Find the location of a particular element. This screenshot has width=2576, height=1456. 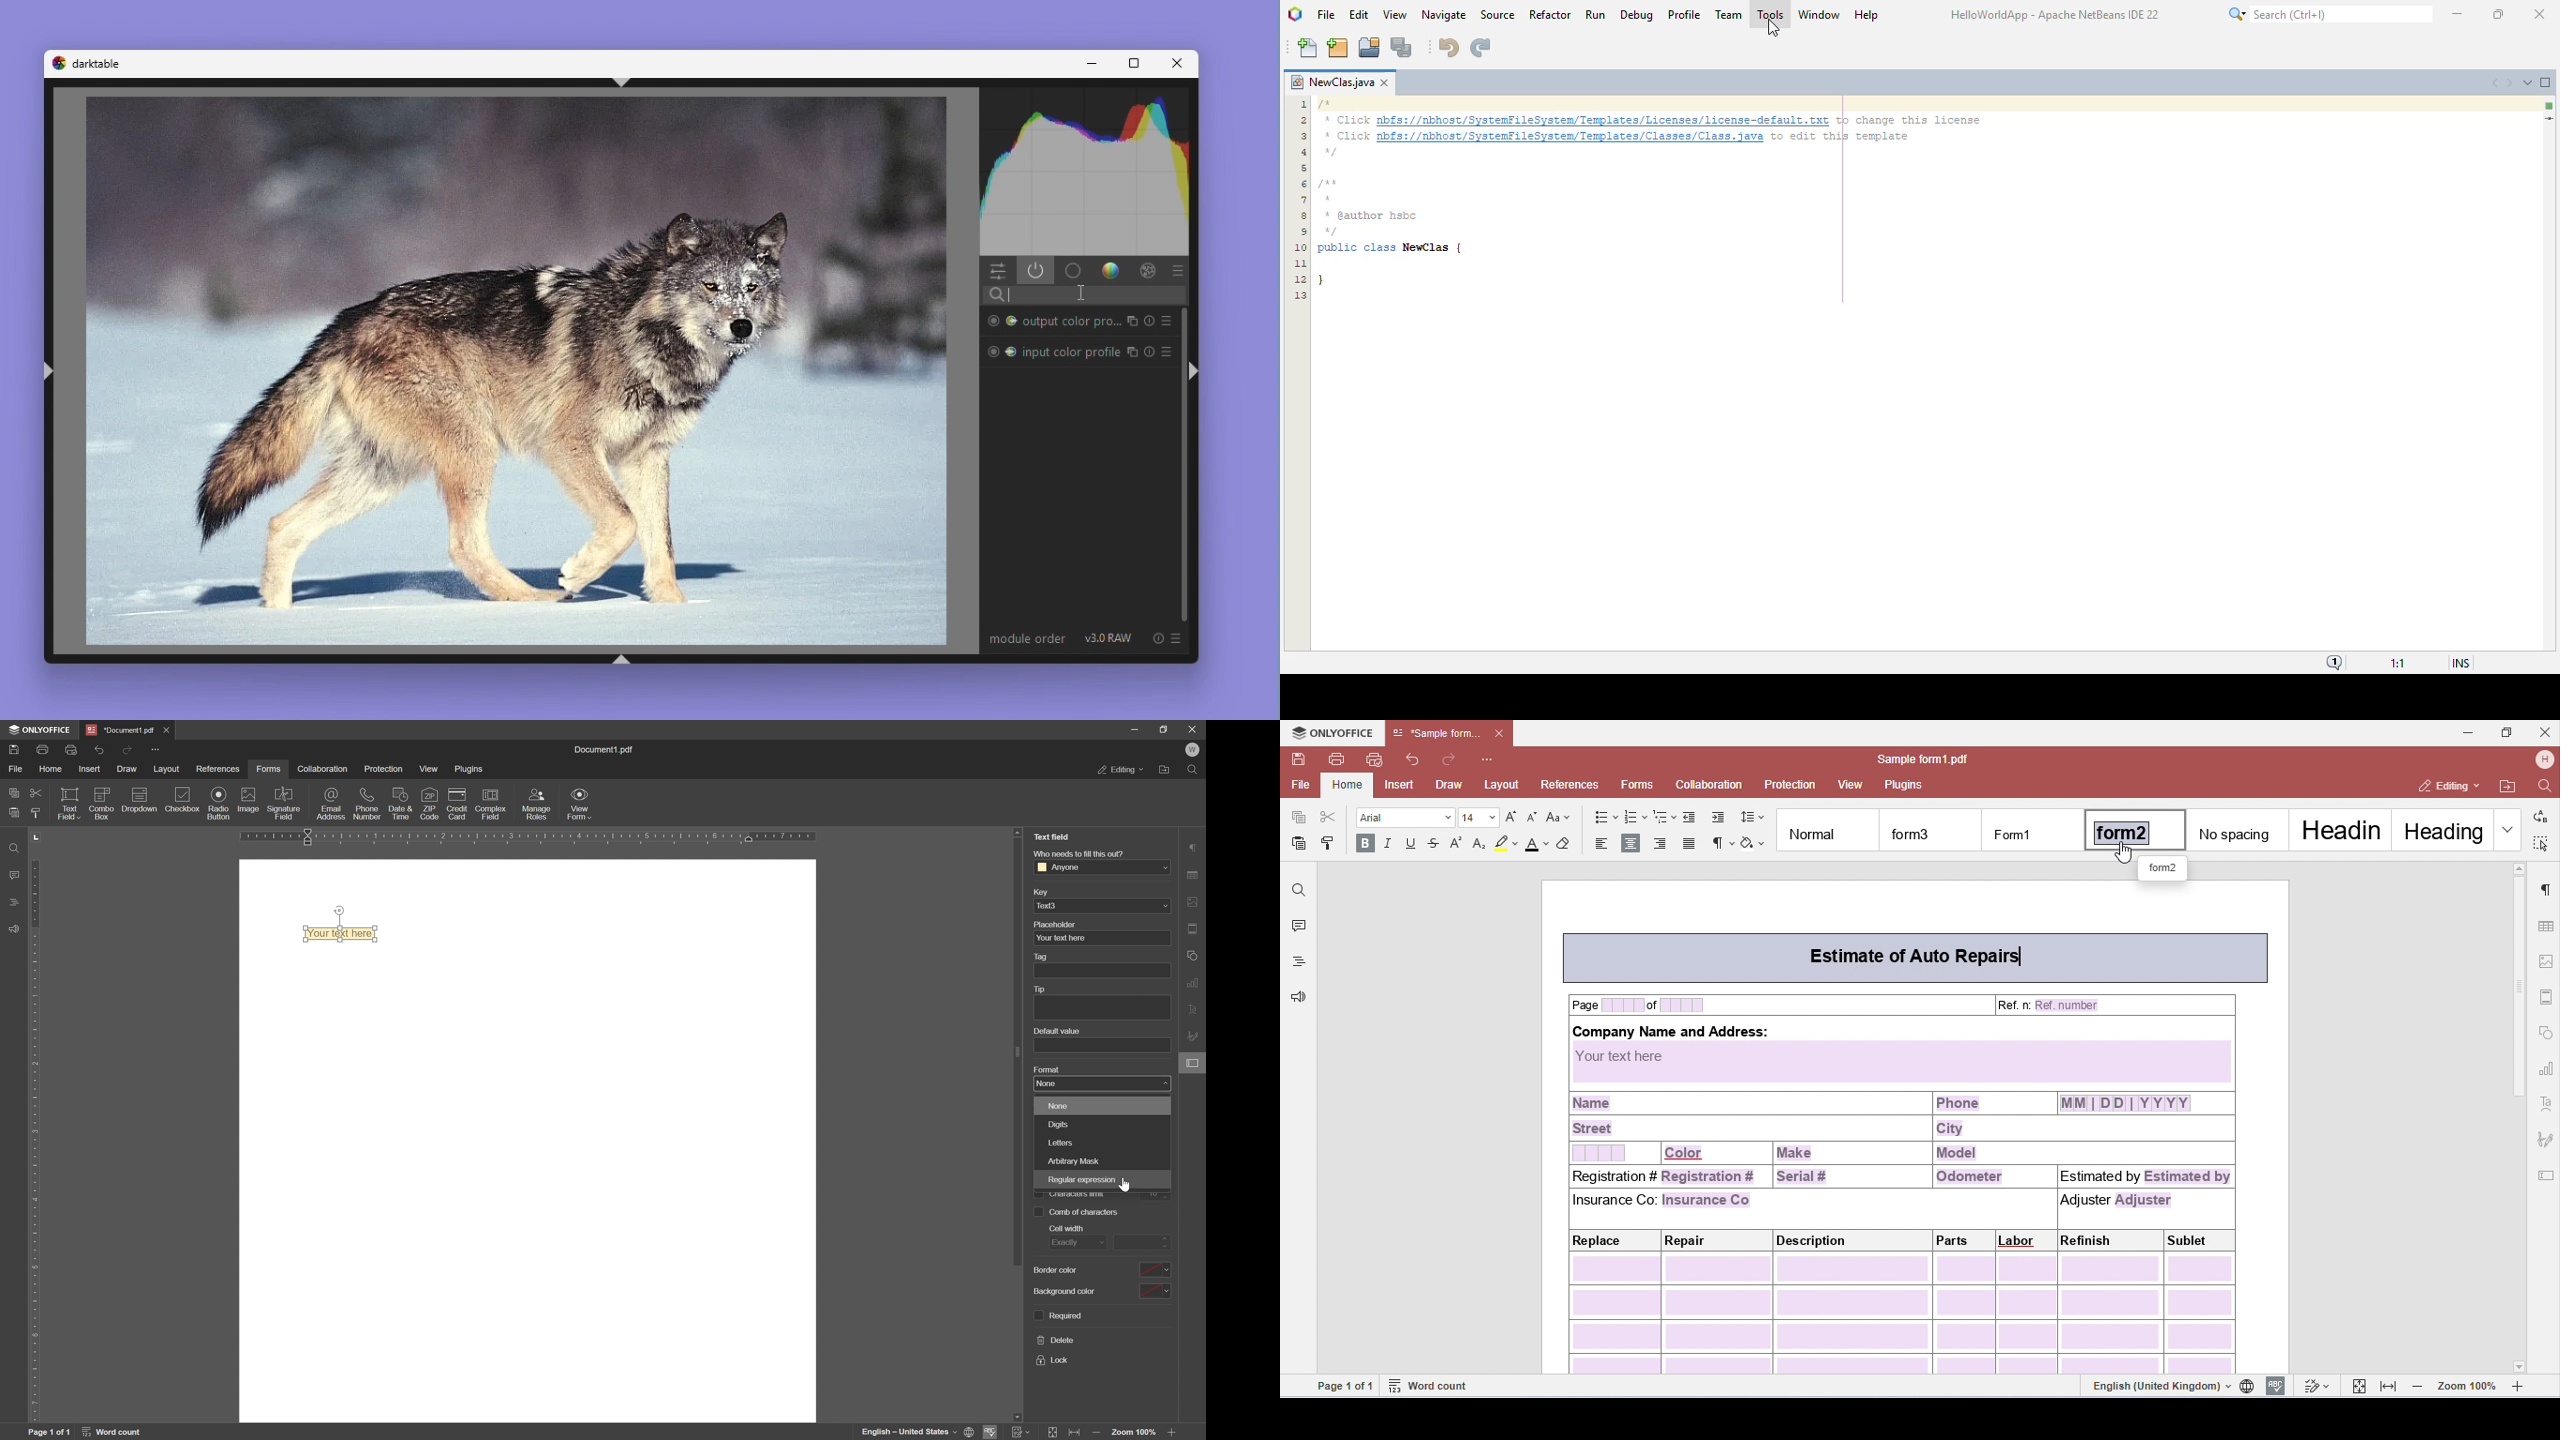

Dark table logo is located at coordinates (56, 62).